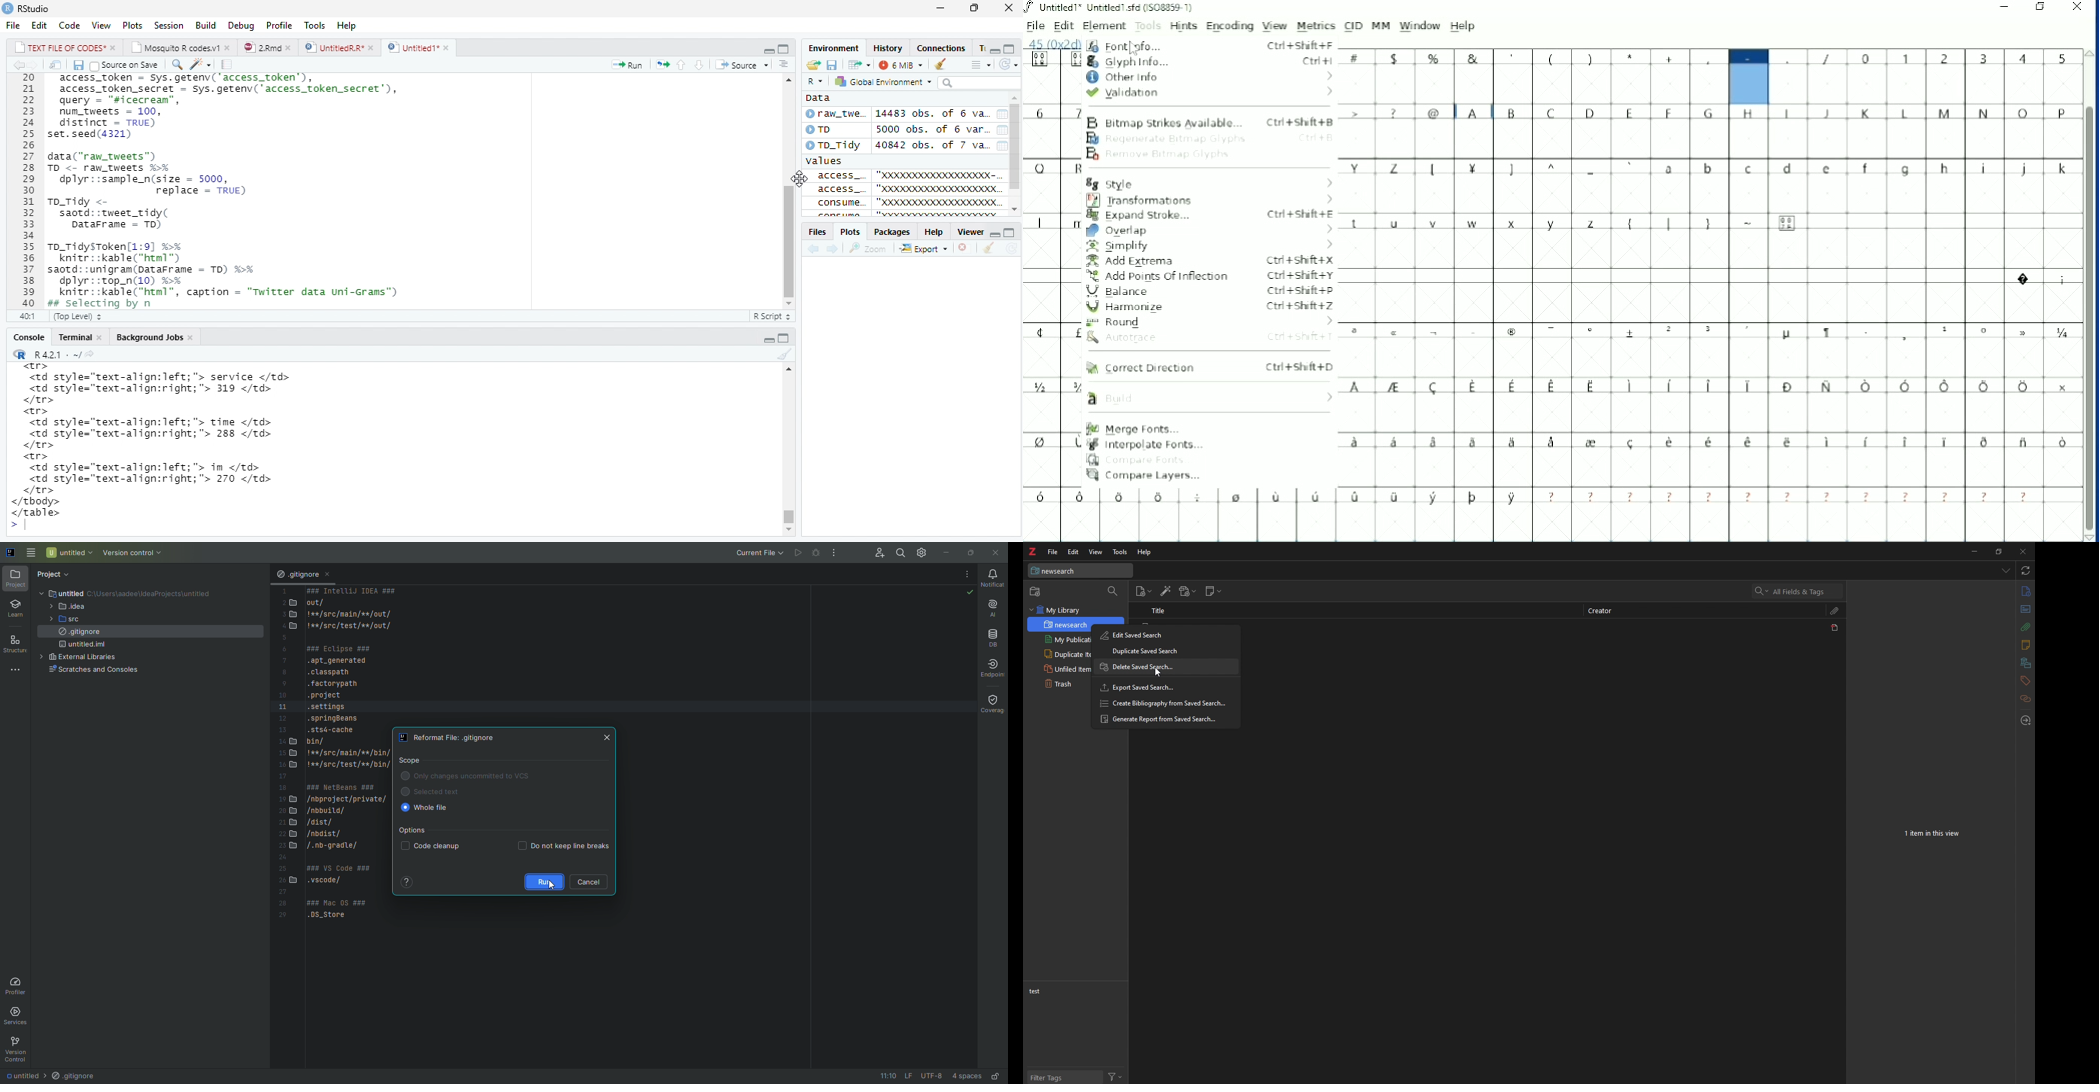  What do you see at coordinates (2024, 550) in the screenshot?
I see `Close` at bounding box center [2024, 550].